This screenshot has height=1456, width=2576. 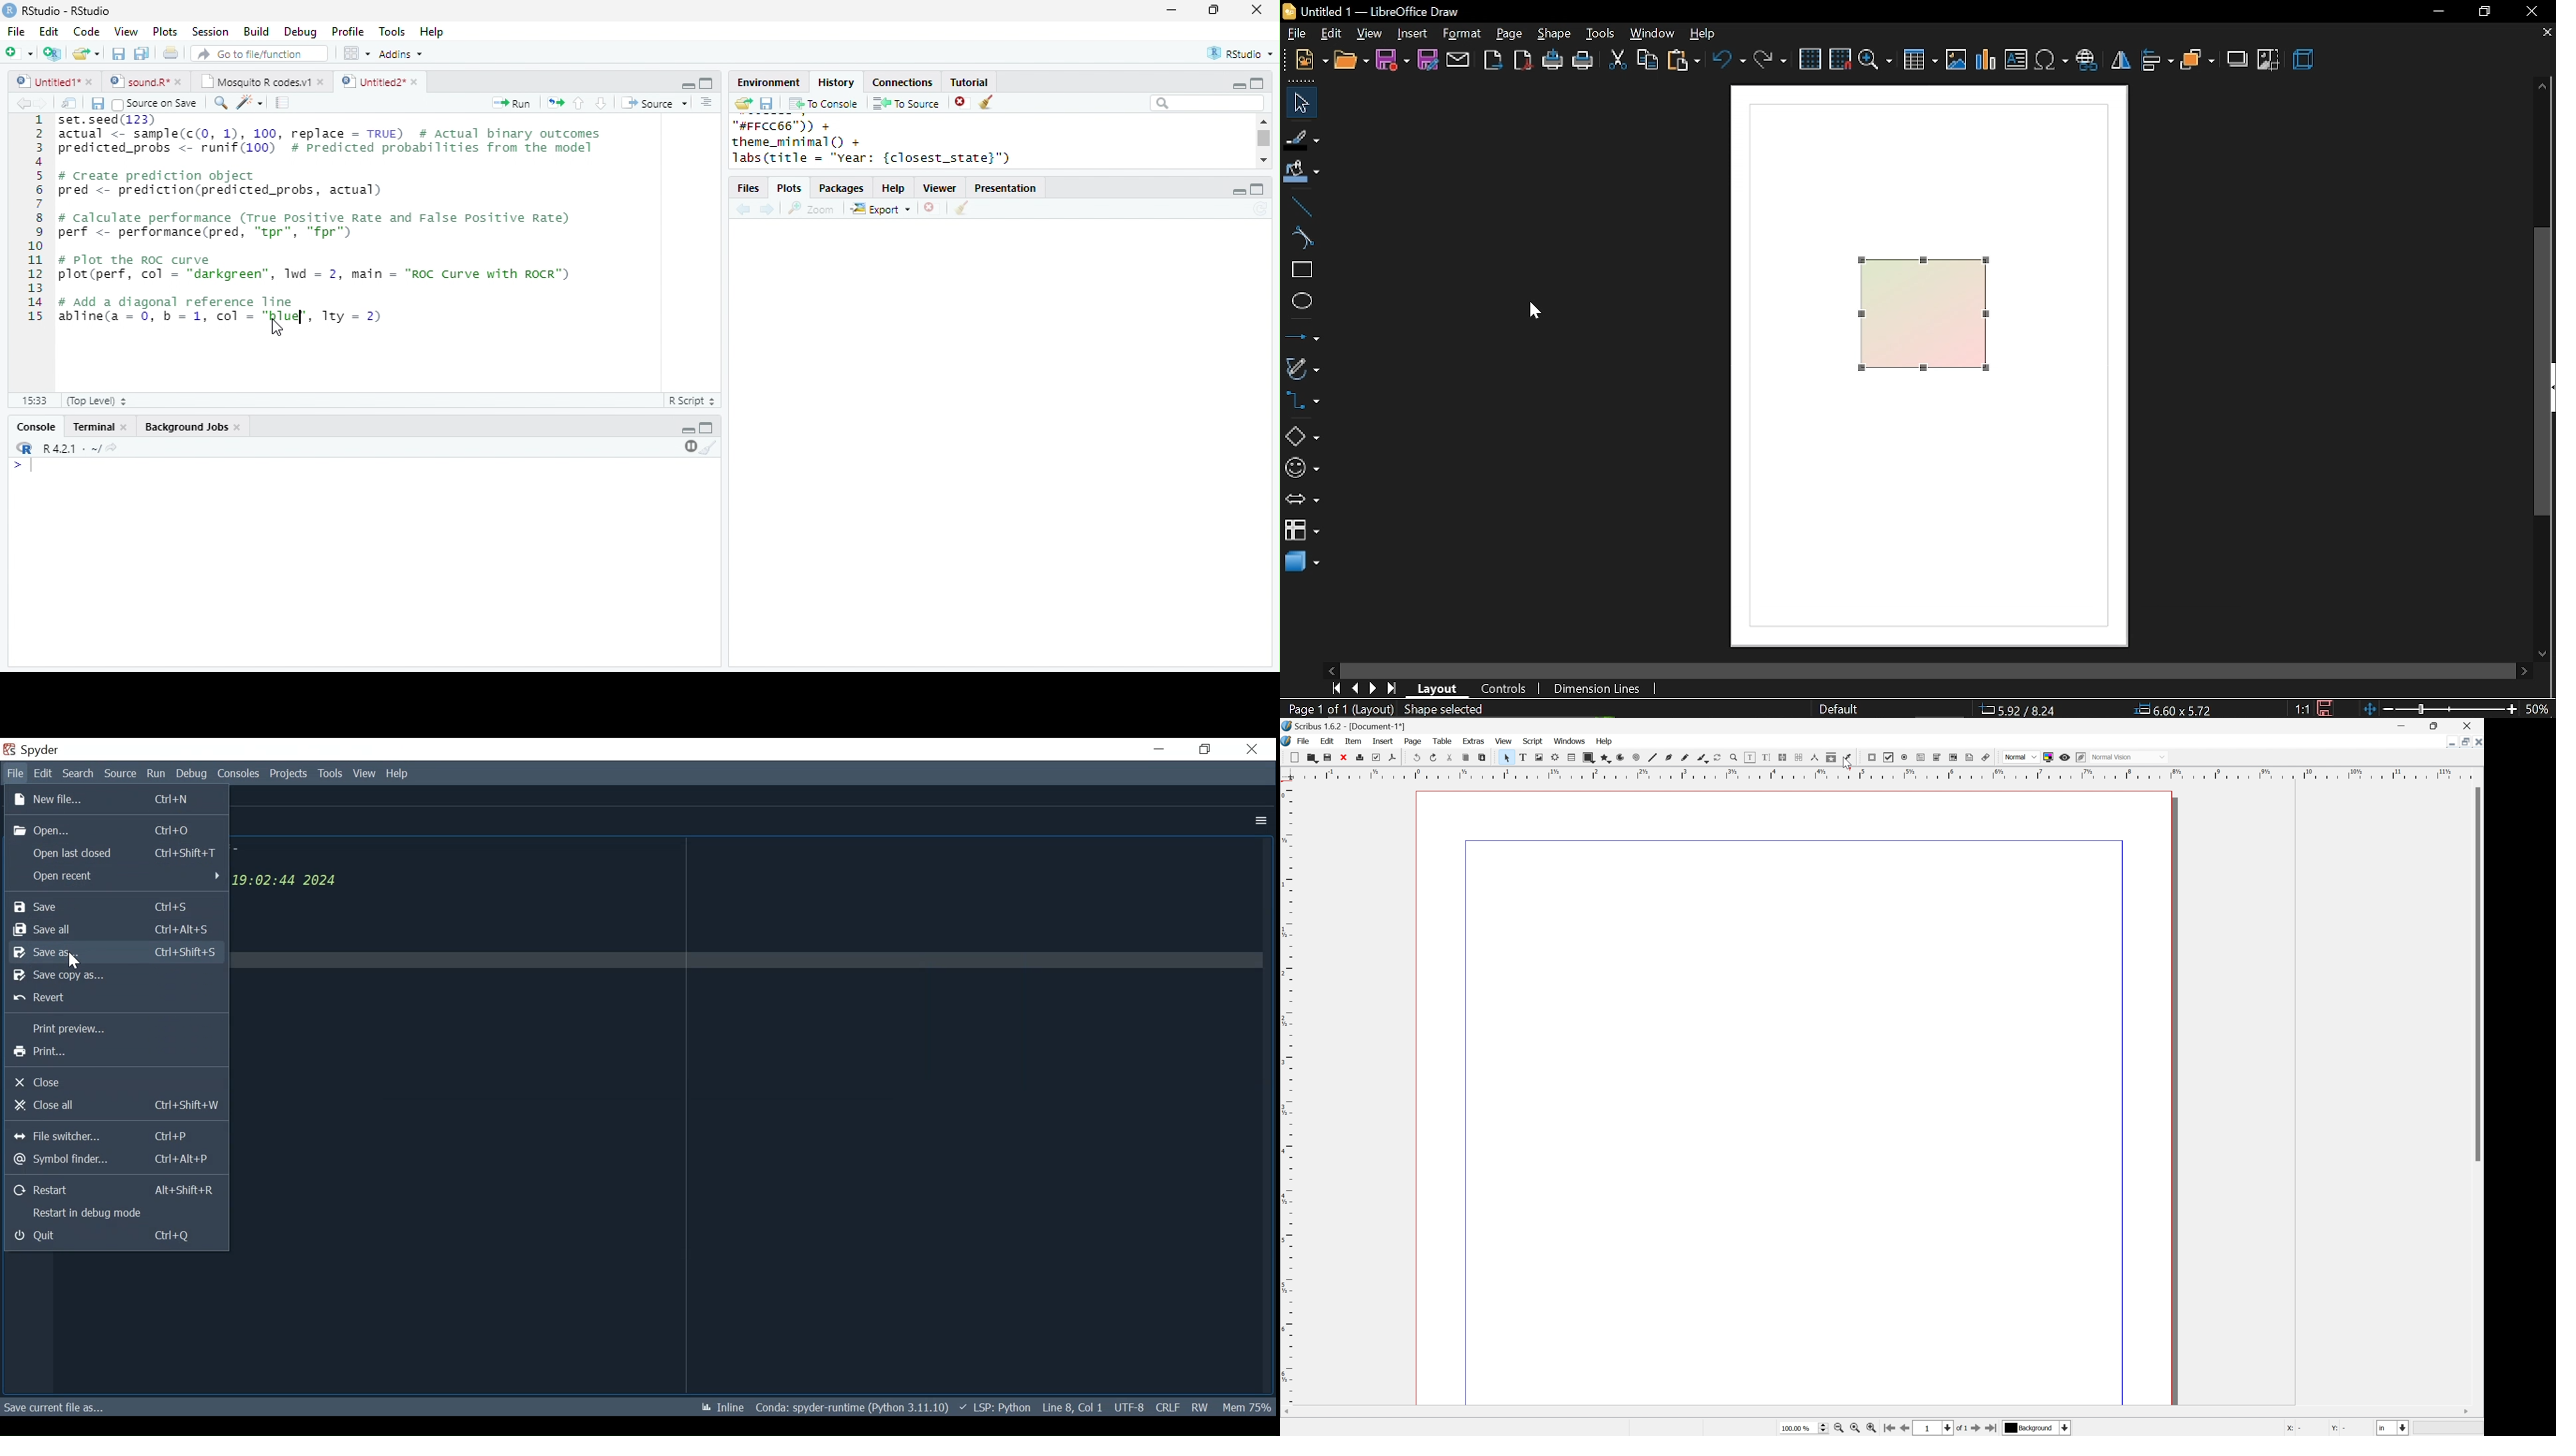 I want to click on redo, so click(x=1432, y=757).